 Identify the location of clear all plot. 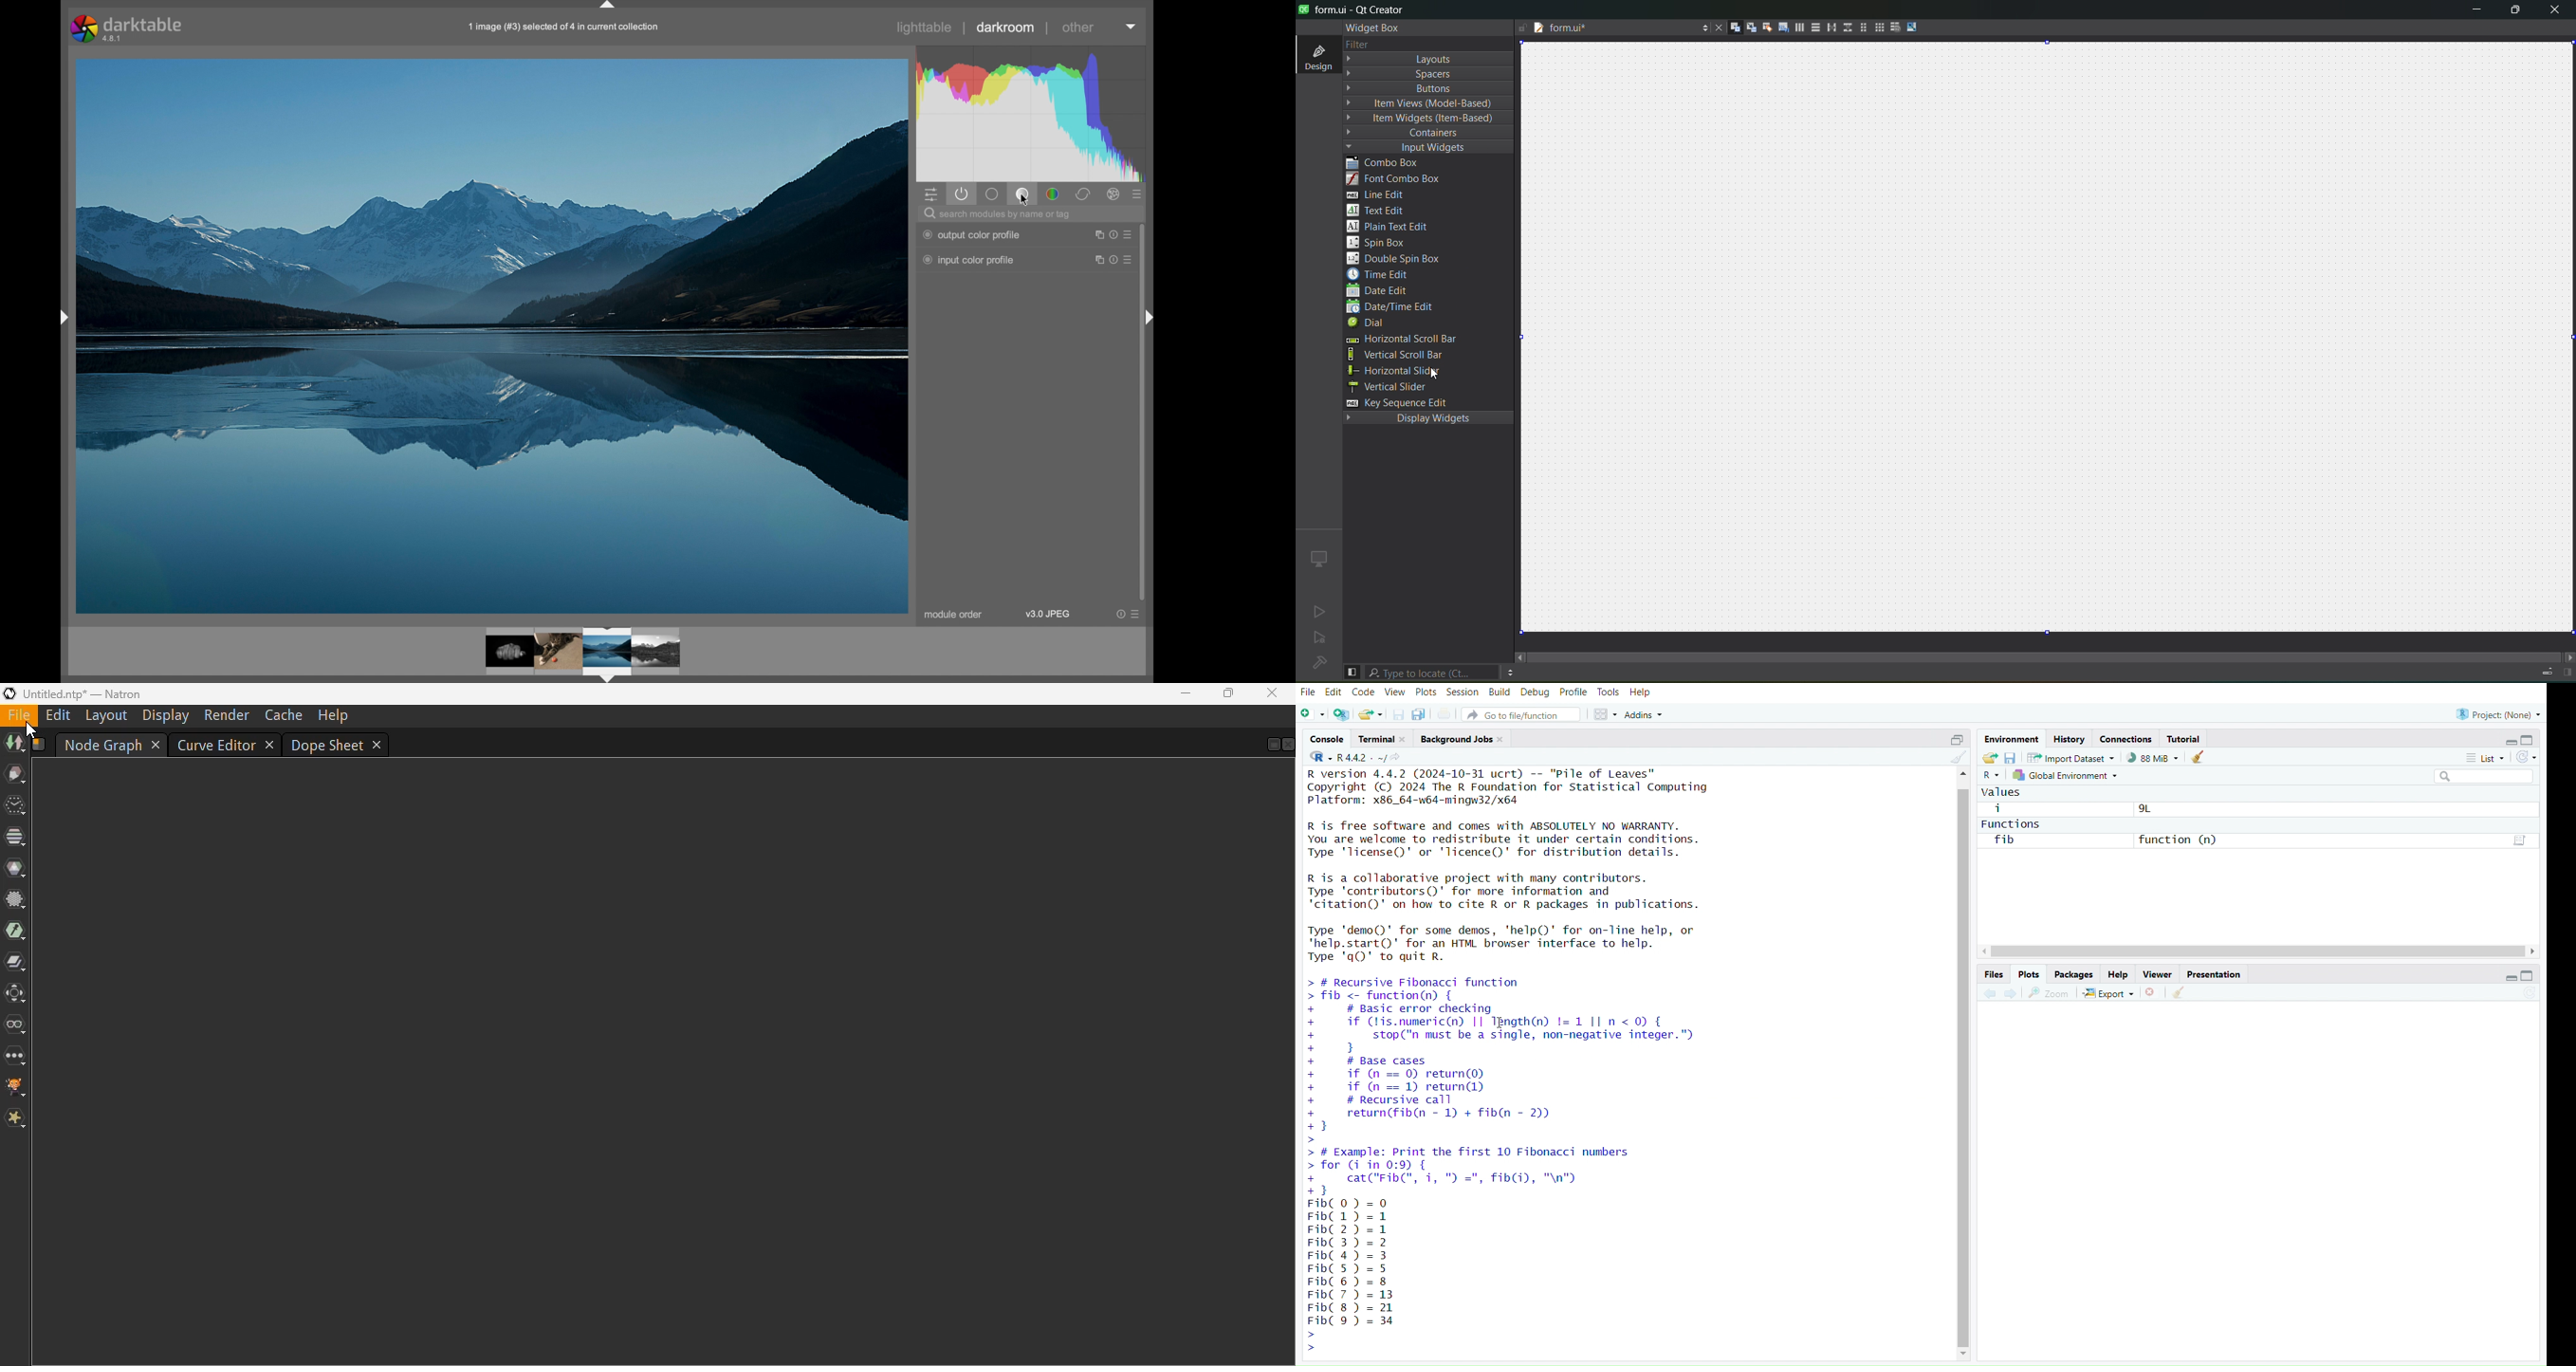
(2182, 993).